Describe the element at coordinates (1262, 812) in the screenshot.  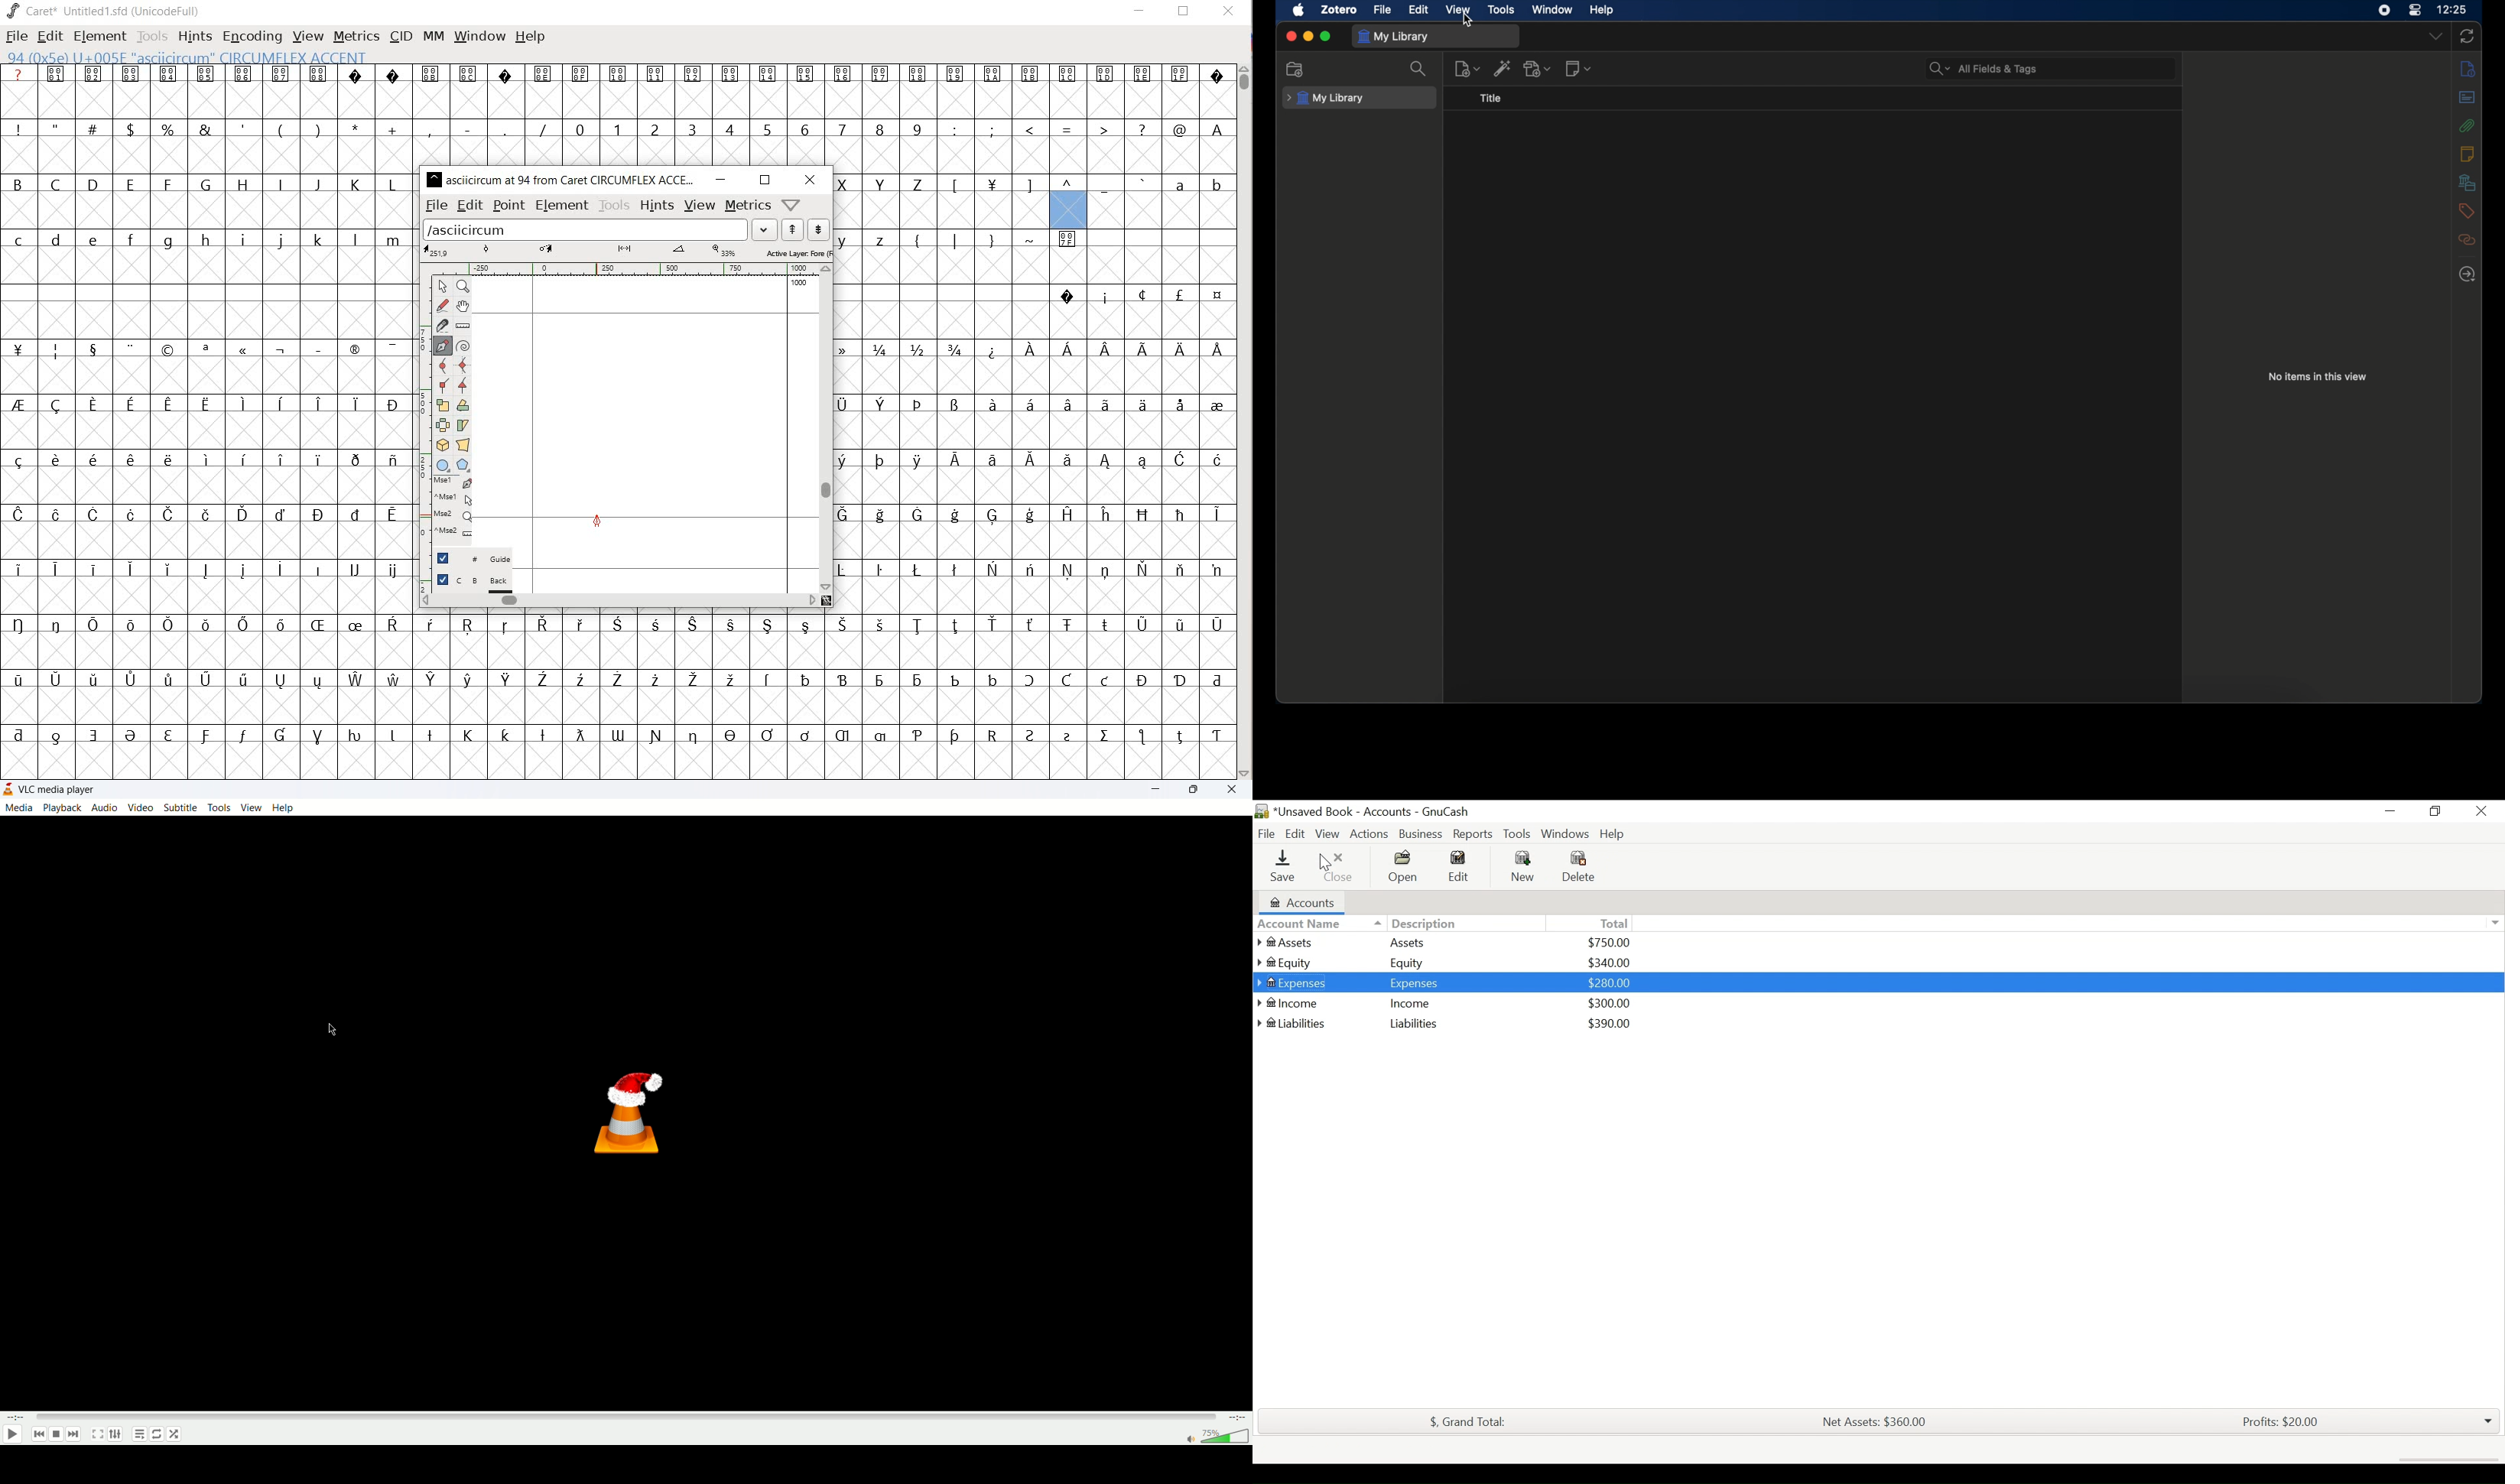
I see `GnuCash Desktop icon` at that location.